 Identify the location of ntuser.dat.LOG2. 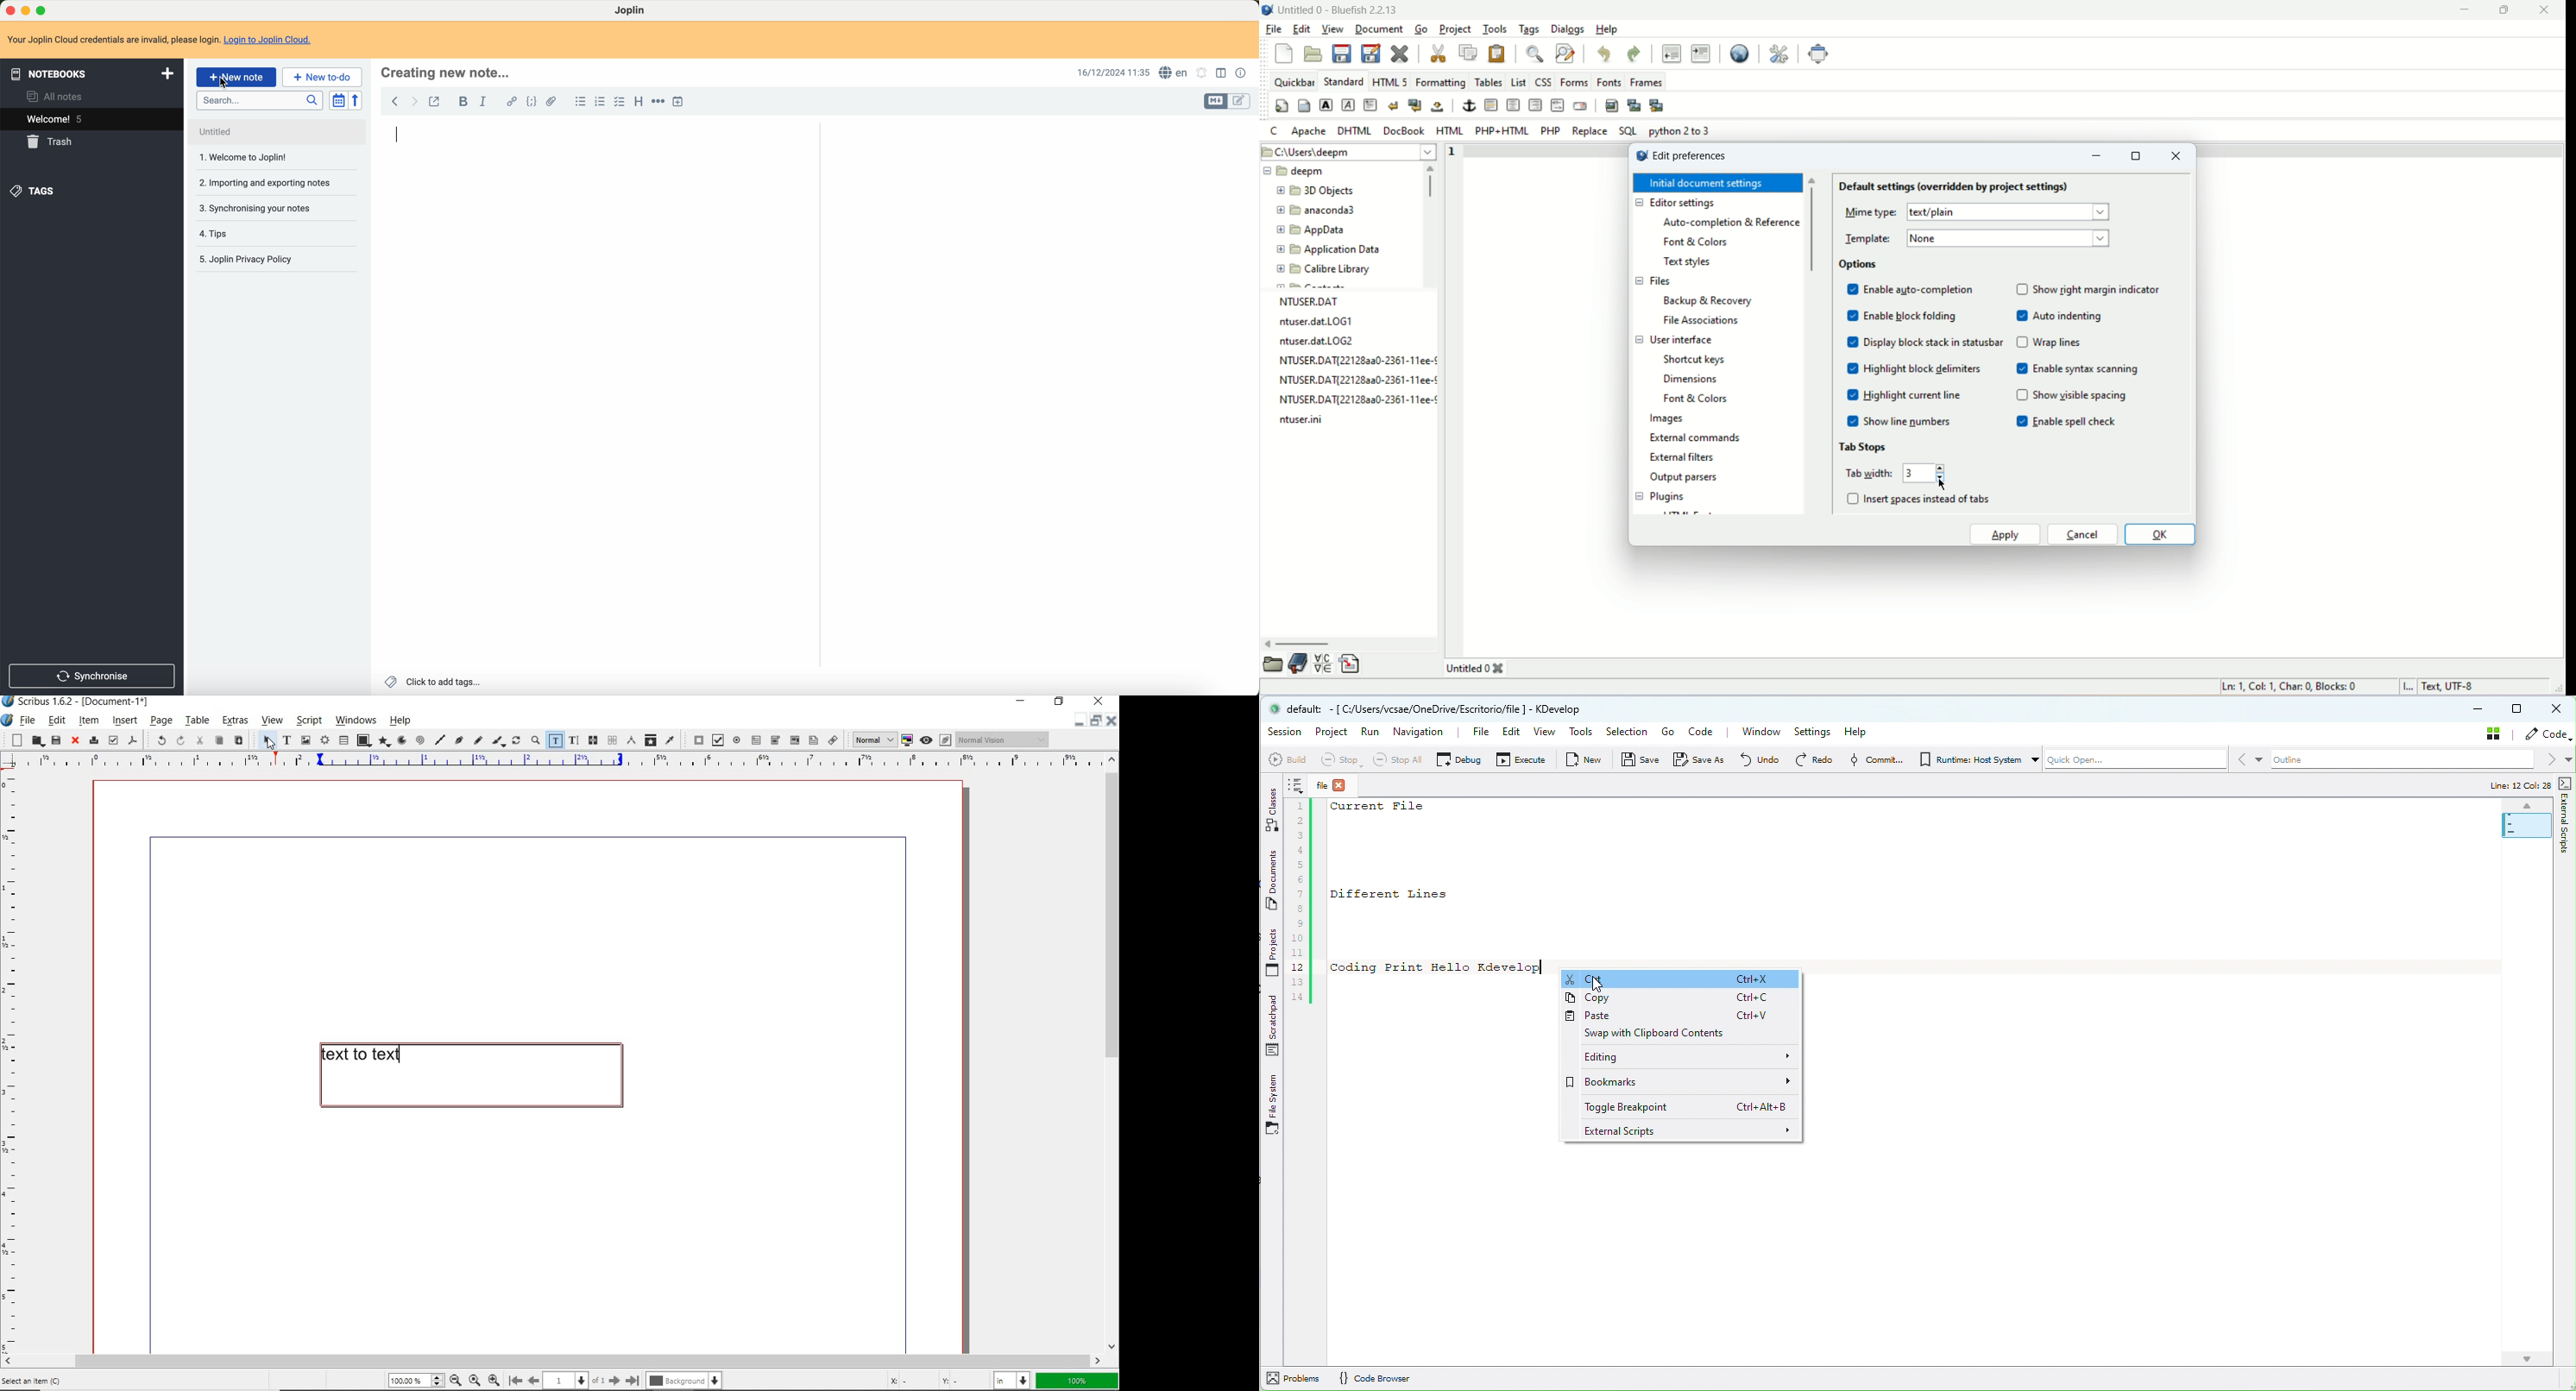
(1312, 342).